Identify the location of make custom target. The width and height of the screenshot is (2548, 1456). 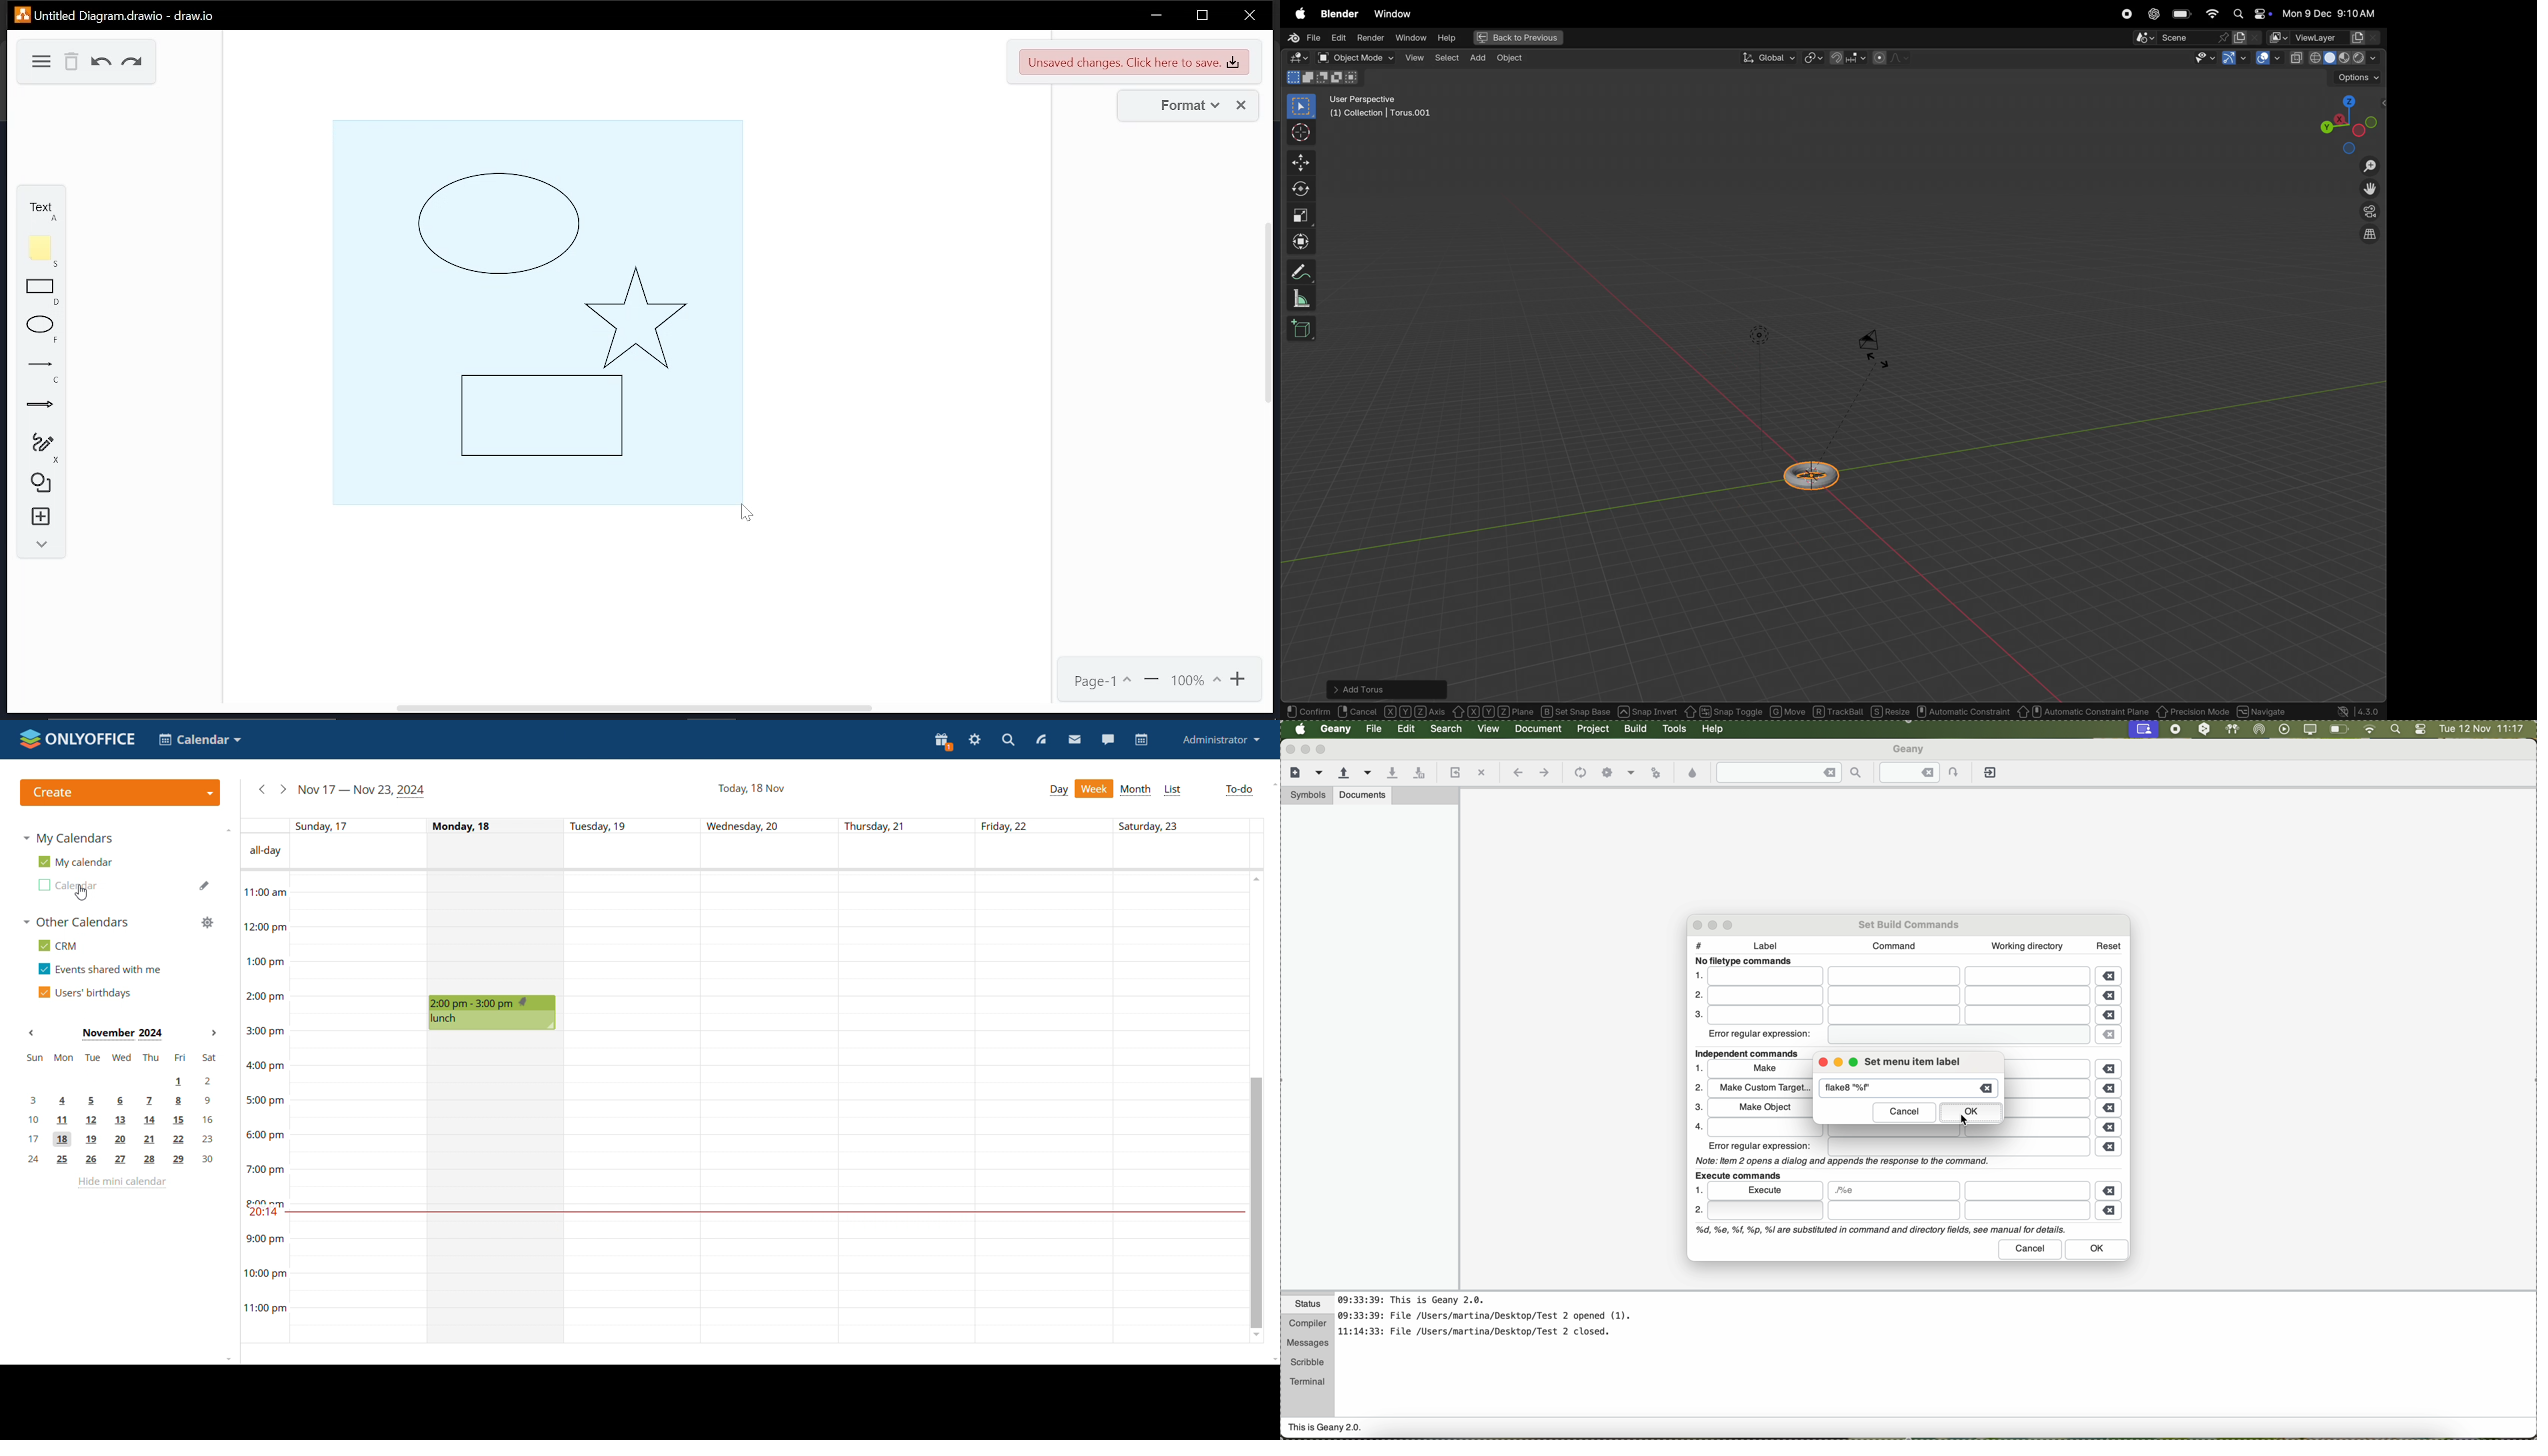
(1759, 1089).